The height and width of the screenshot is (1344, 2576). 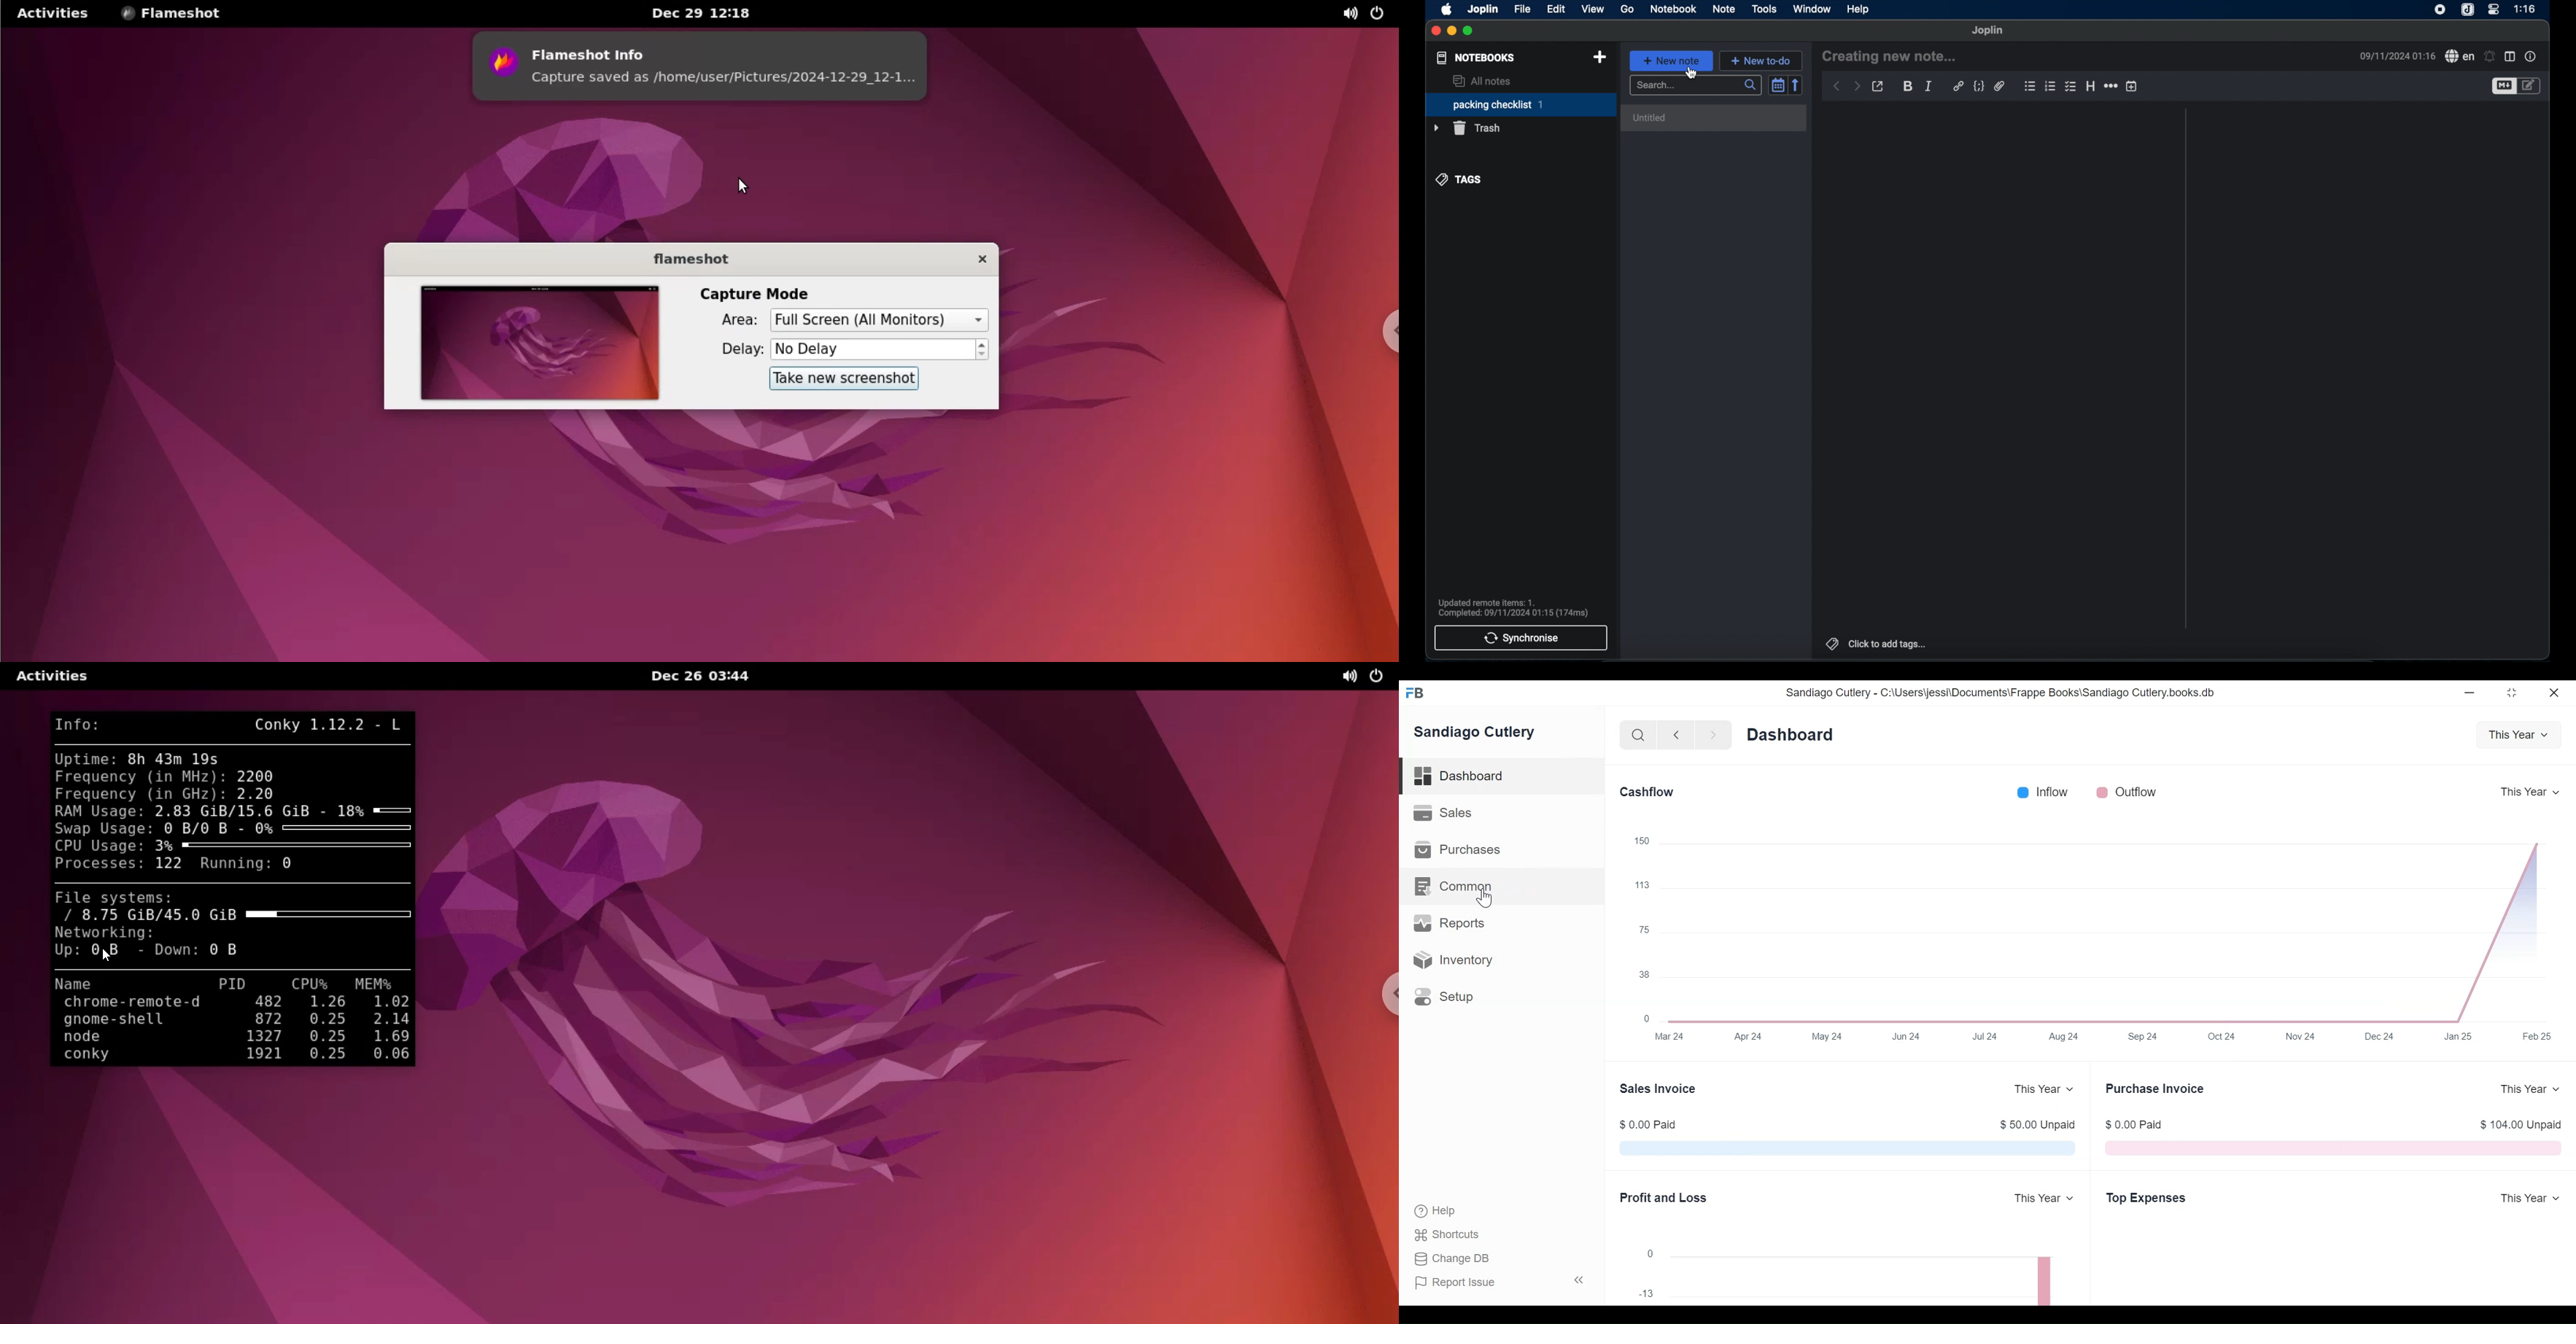 I want to click on 0, so click(x=1646, y=1019).